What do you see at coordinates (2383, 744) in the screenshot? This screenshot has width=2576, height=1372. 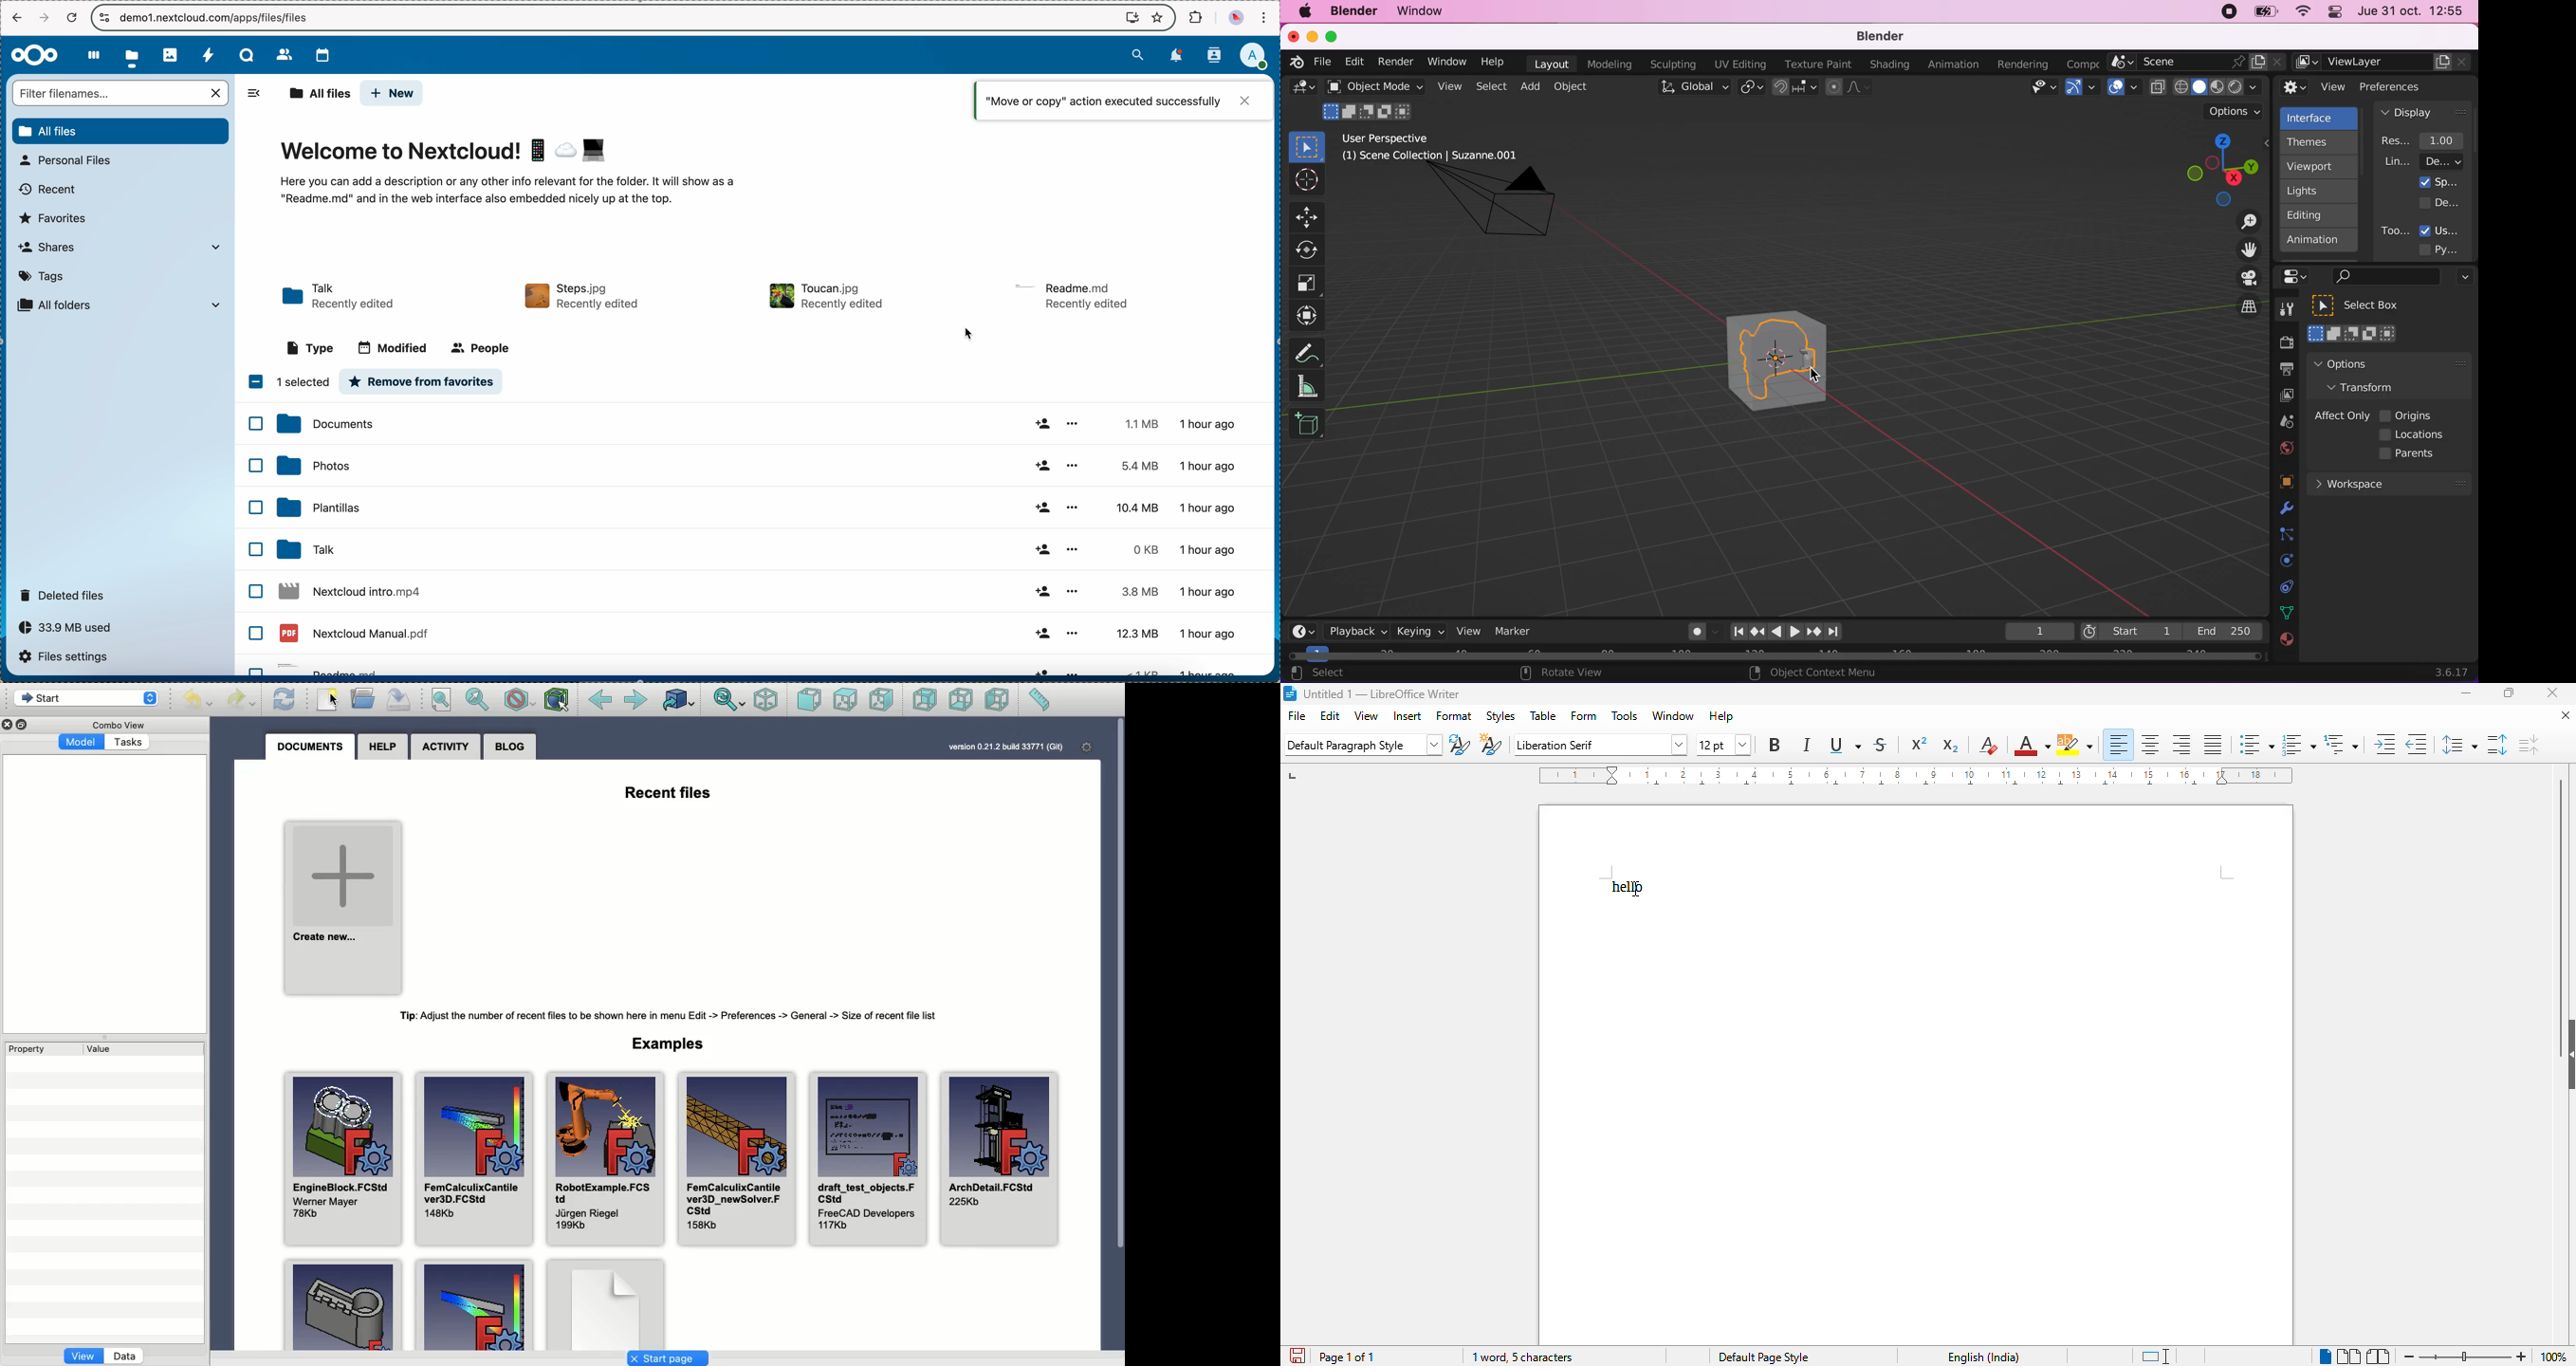 I see `increase indent` at bounding box center [2383, 744].